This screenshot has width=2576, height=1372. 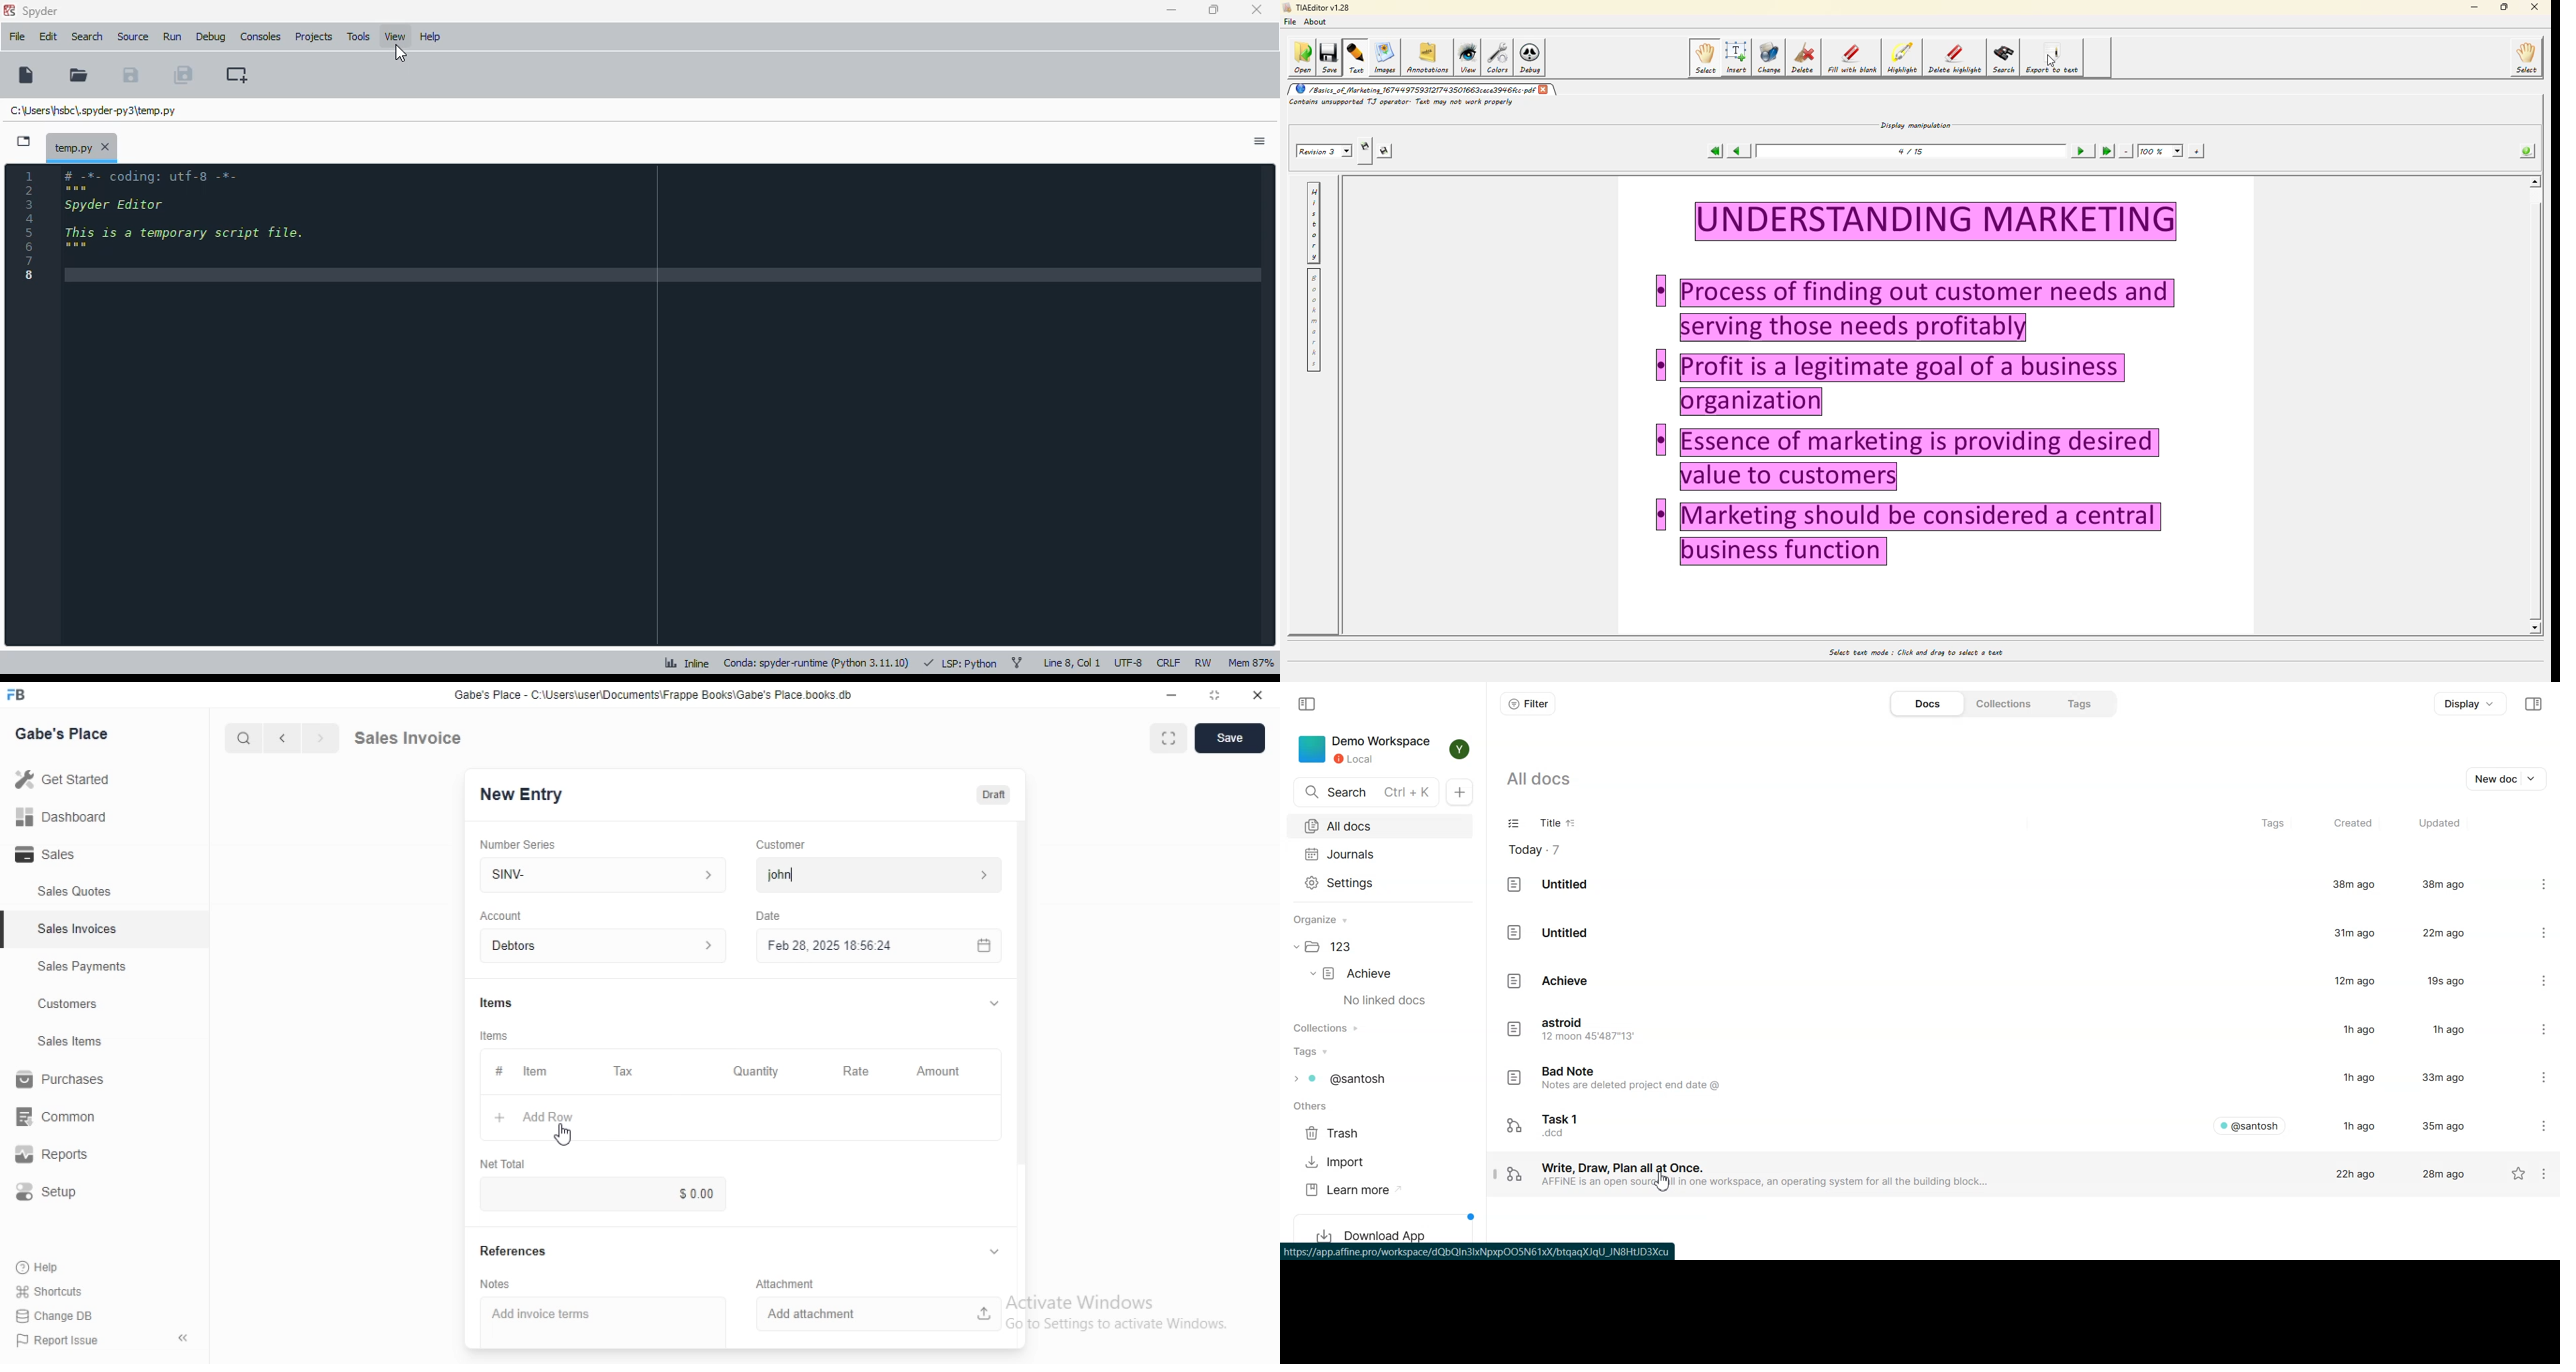 What do you see at coordinates (1329, 58) in the screenshot?
I see `save` at bounding box center [1329, 58].